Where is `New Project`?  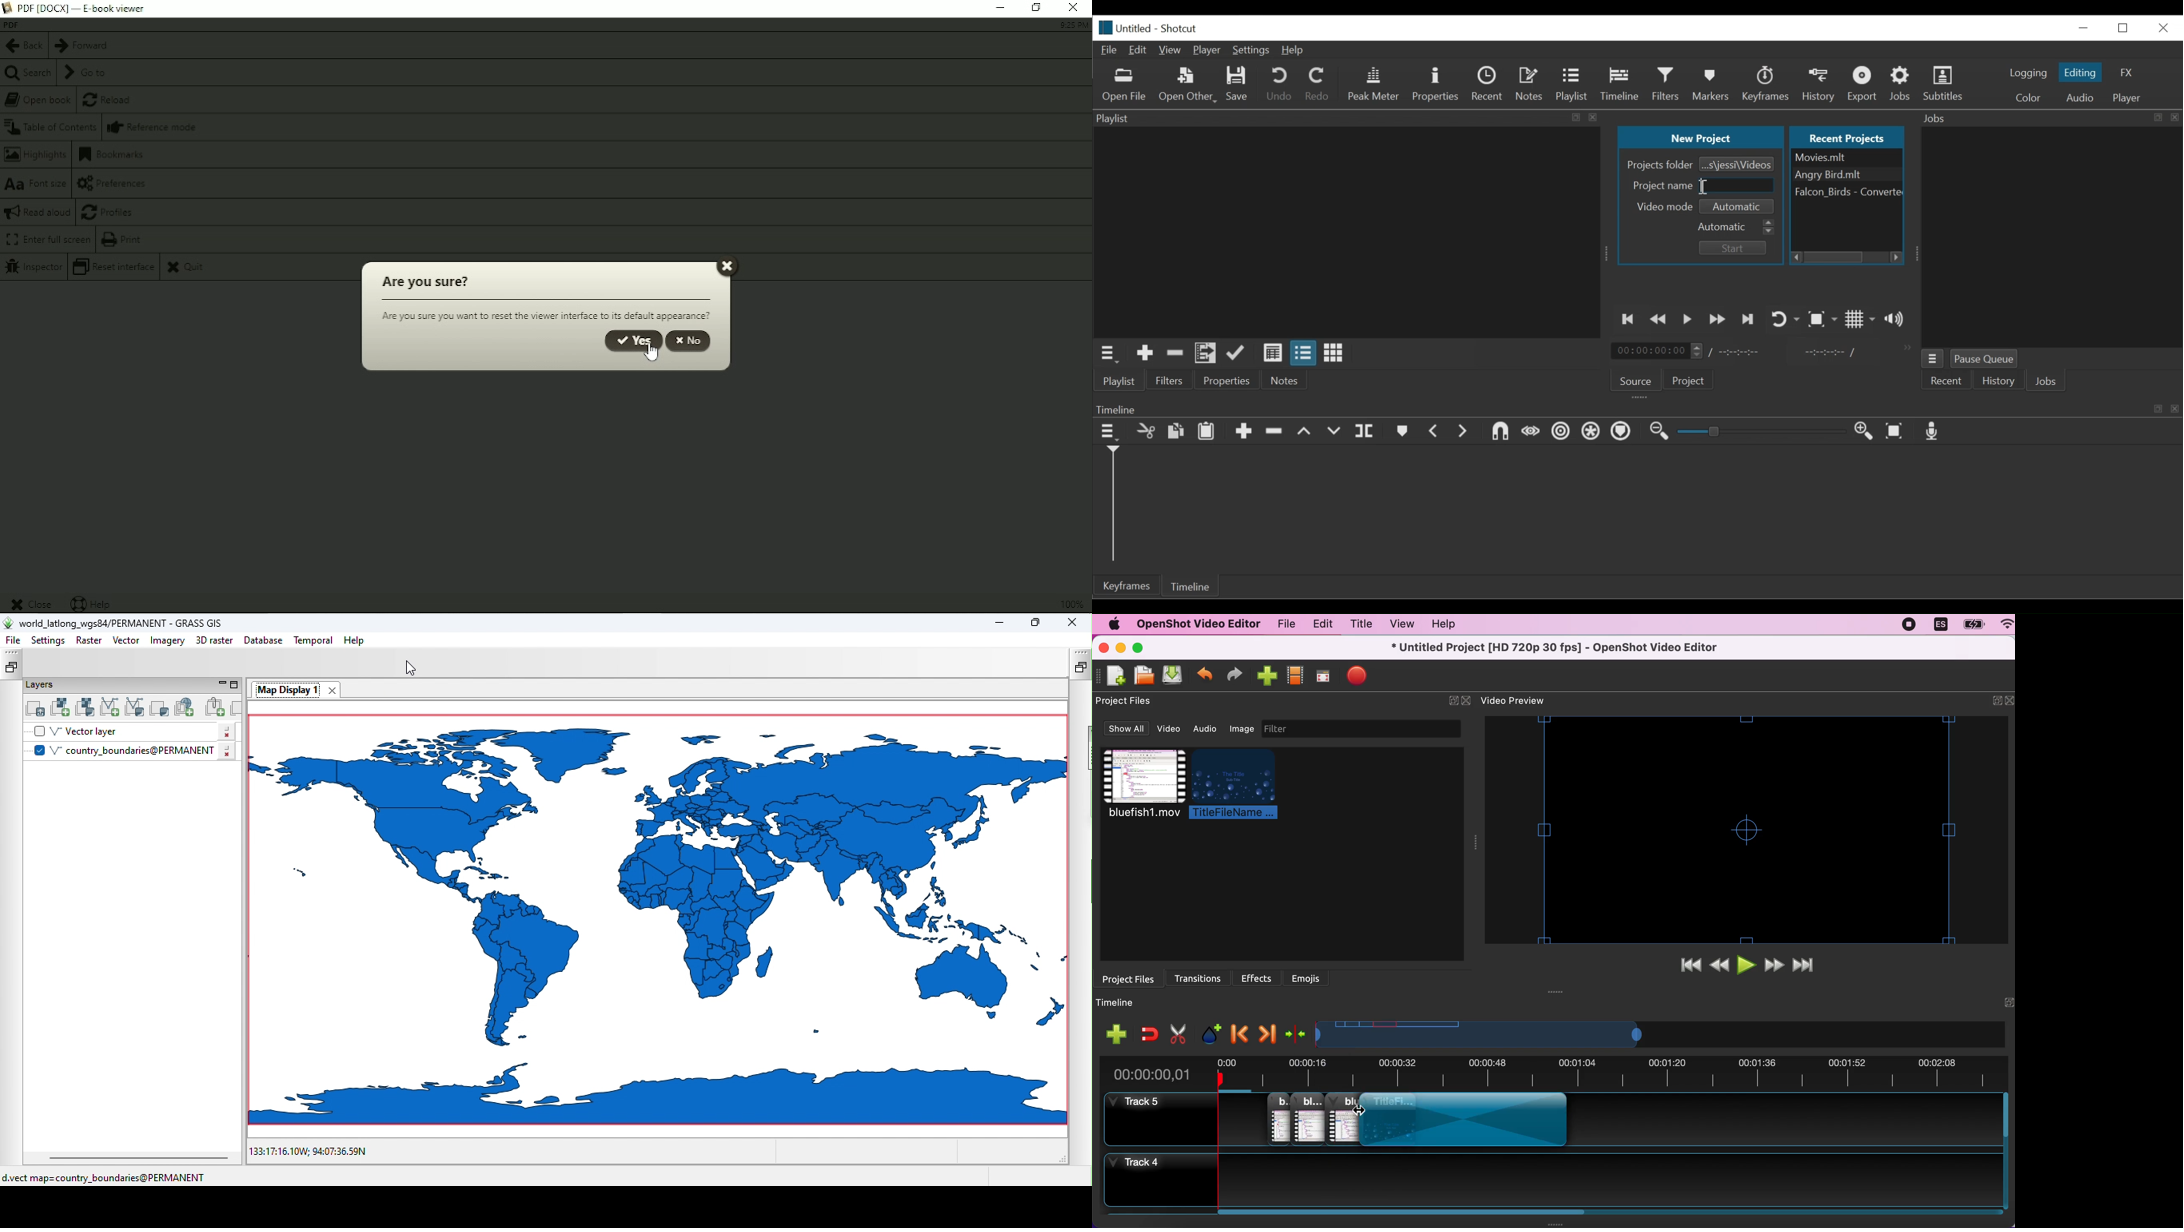
New Project is located at coordinates (1703, 136).